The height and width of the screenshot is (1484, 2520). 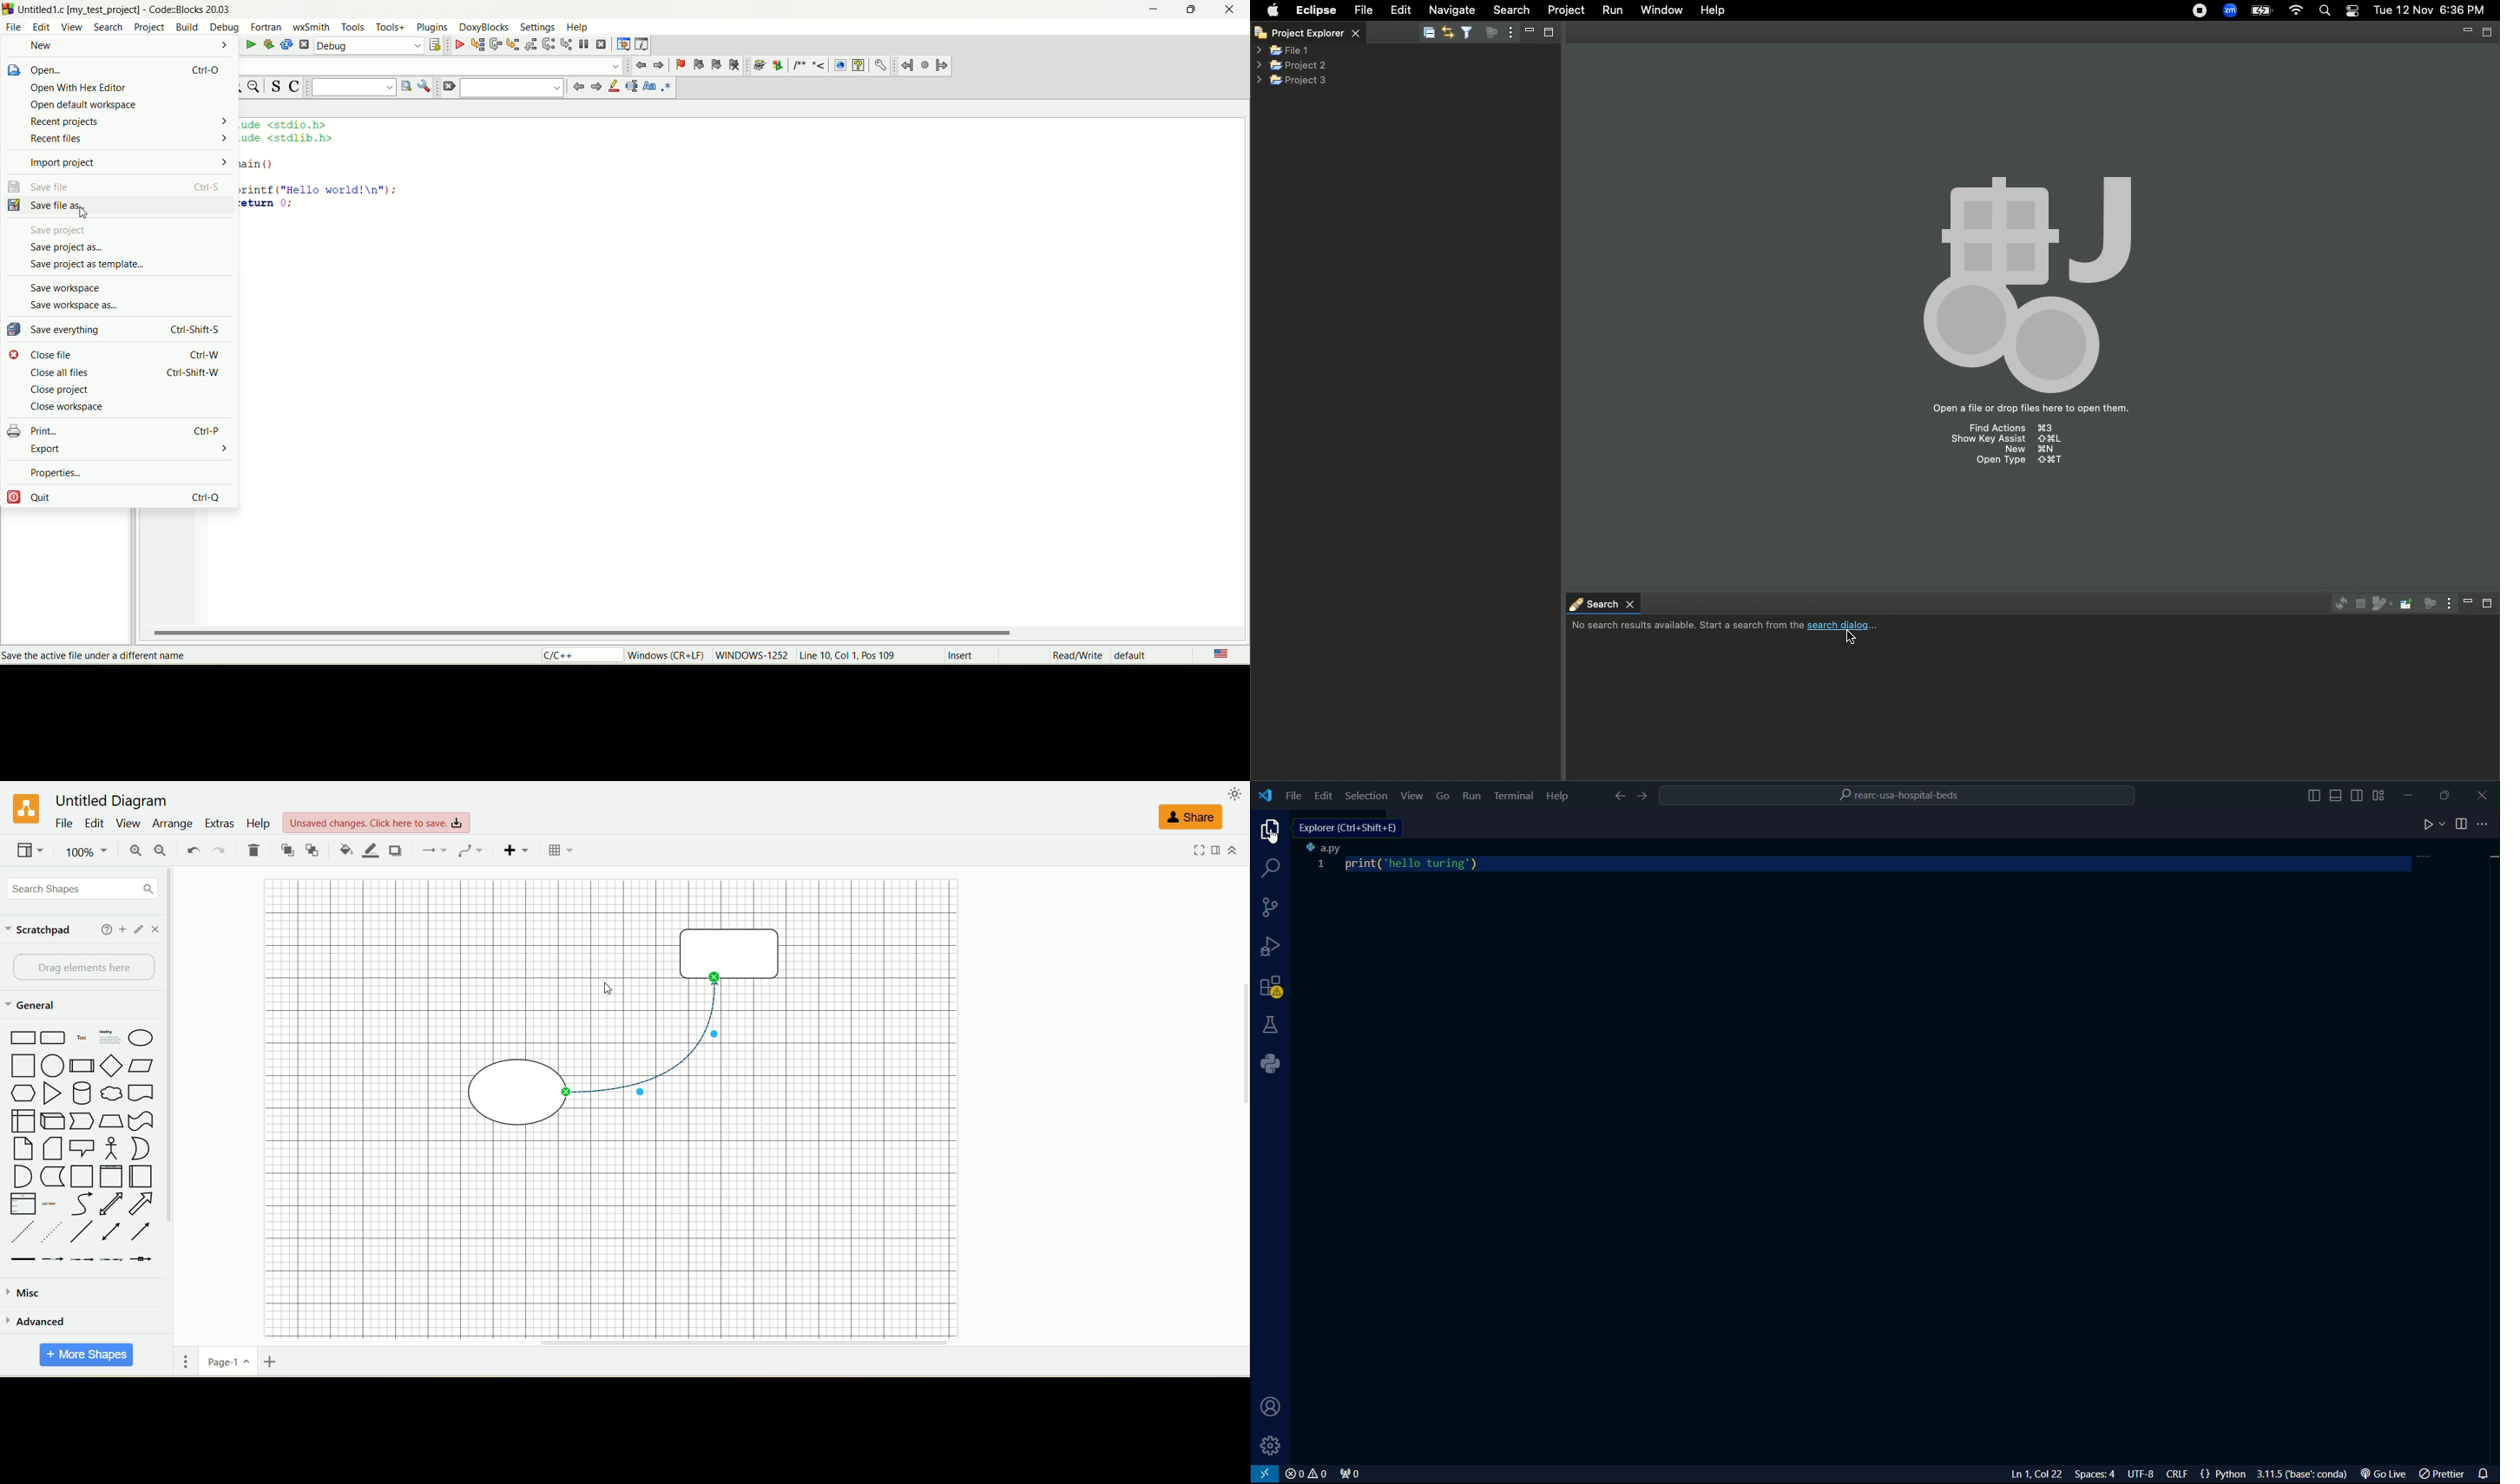 I want to click on Pin the search view, so click(x=2405, y=603).